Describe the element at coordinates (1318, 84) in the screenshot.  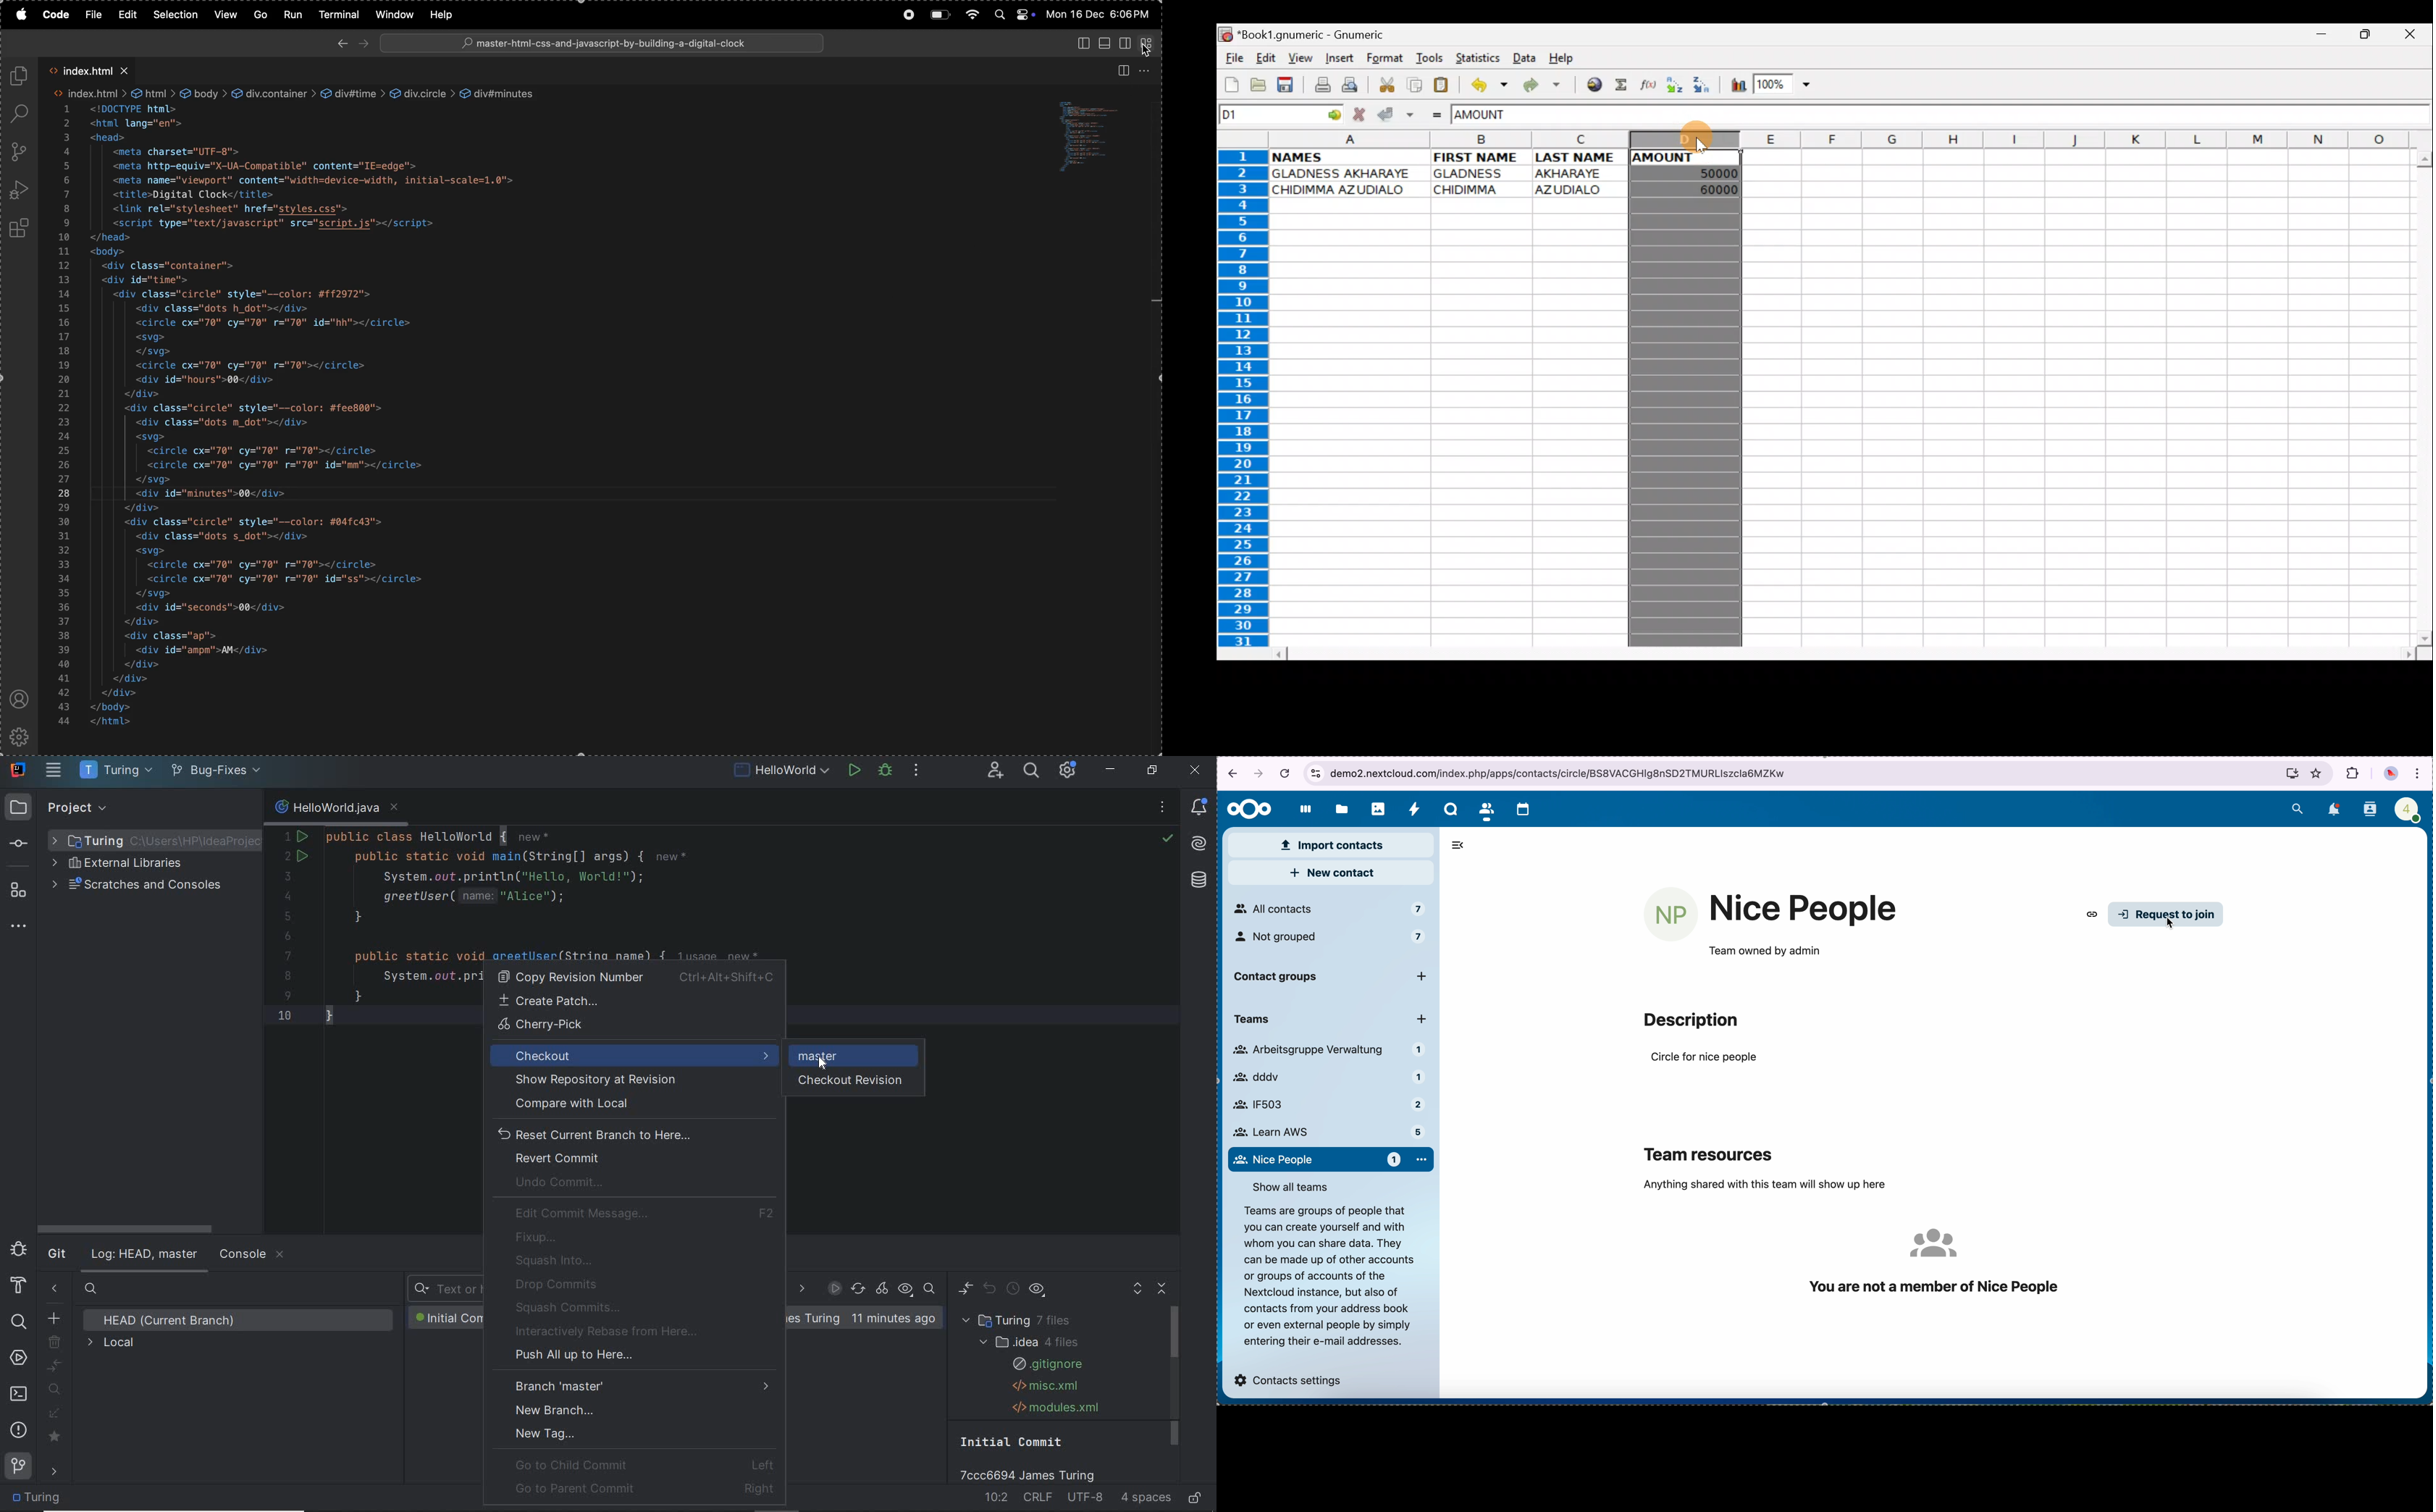
I see `Print file` at that location.